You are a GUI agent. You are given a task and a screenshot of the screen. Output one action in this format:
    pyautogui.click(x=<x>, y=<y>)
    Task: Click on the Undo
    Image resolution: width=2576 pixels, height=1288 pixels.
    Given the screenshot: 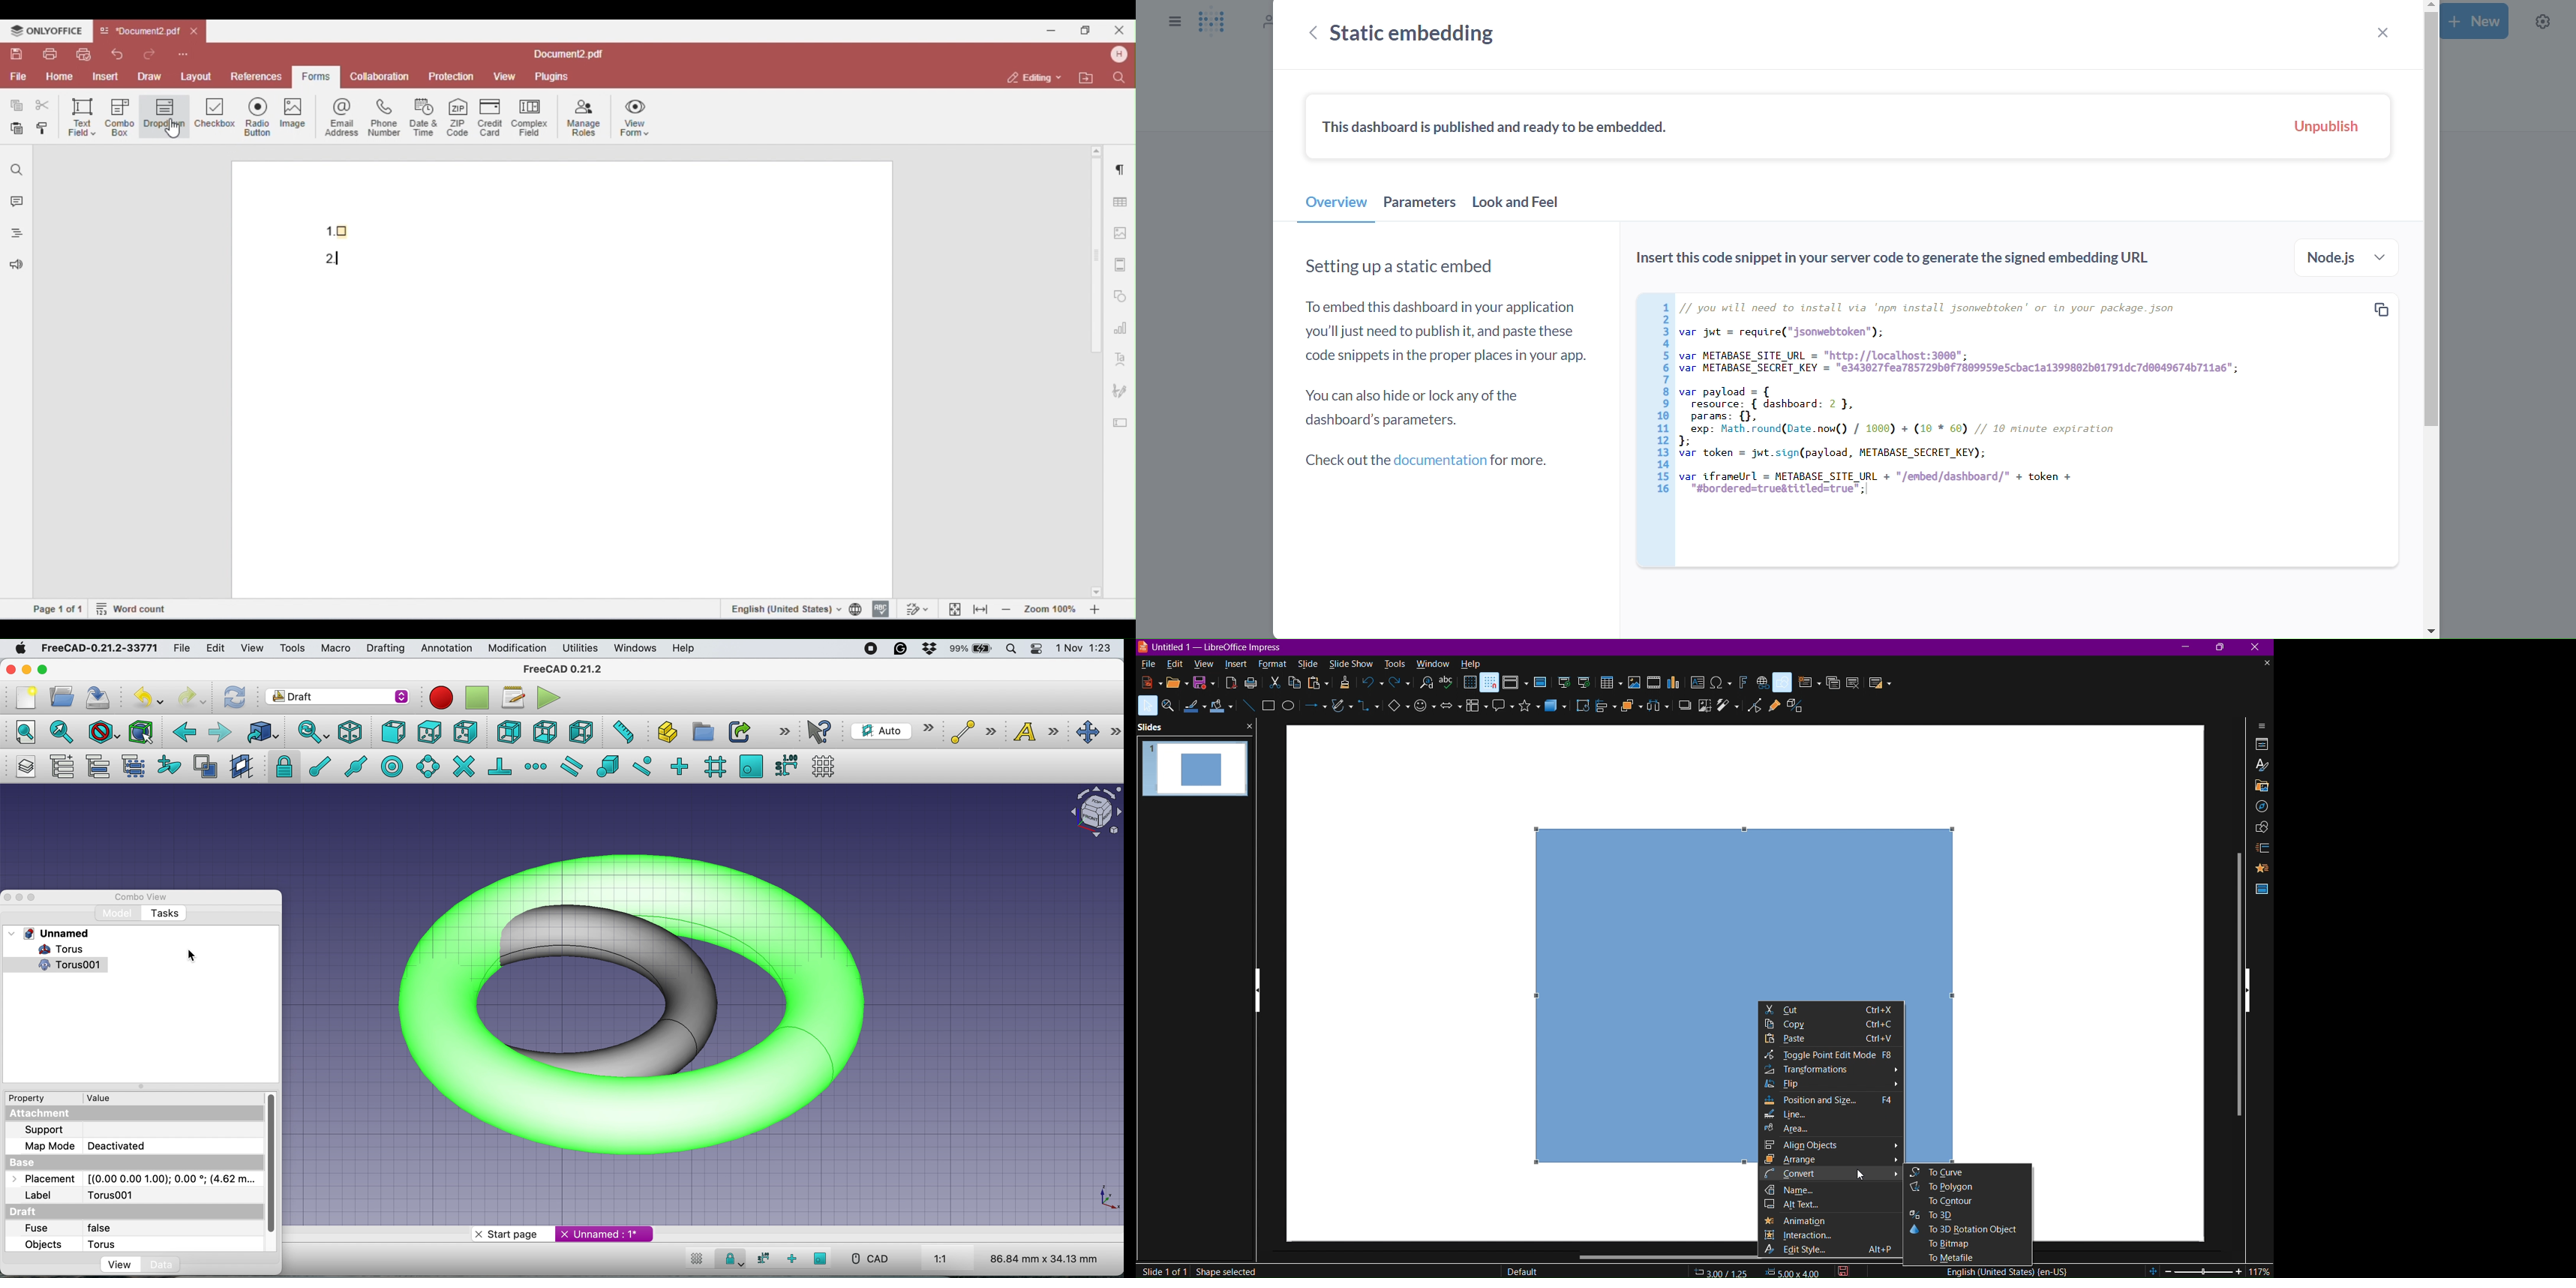 What is the action you would take?
    pyautogui.click(x=1372, y=684)
    